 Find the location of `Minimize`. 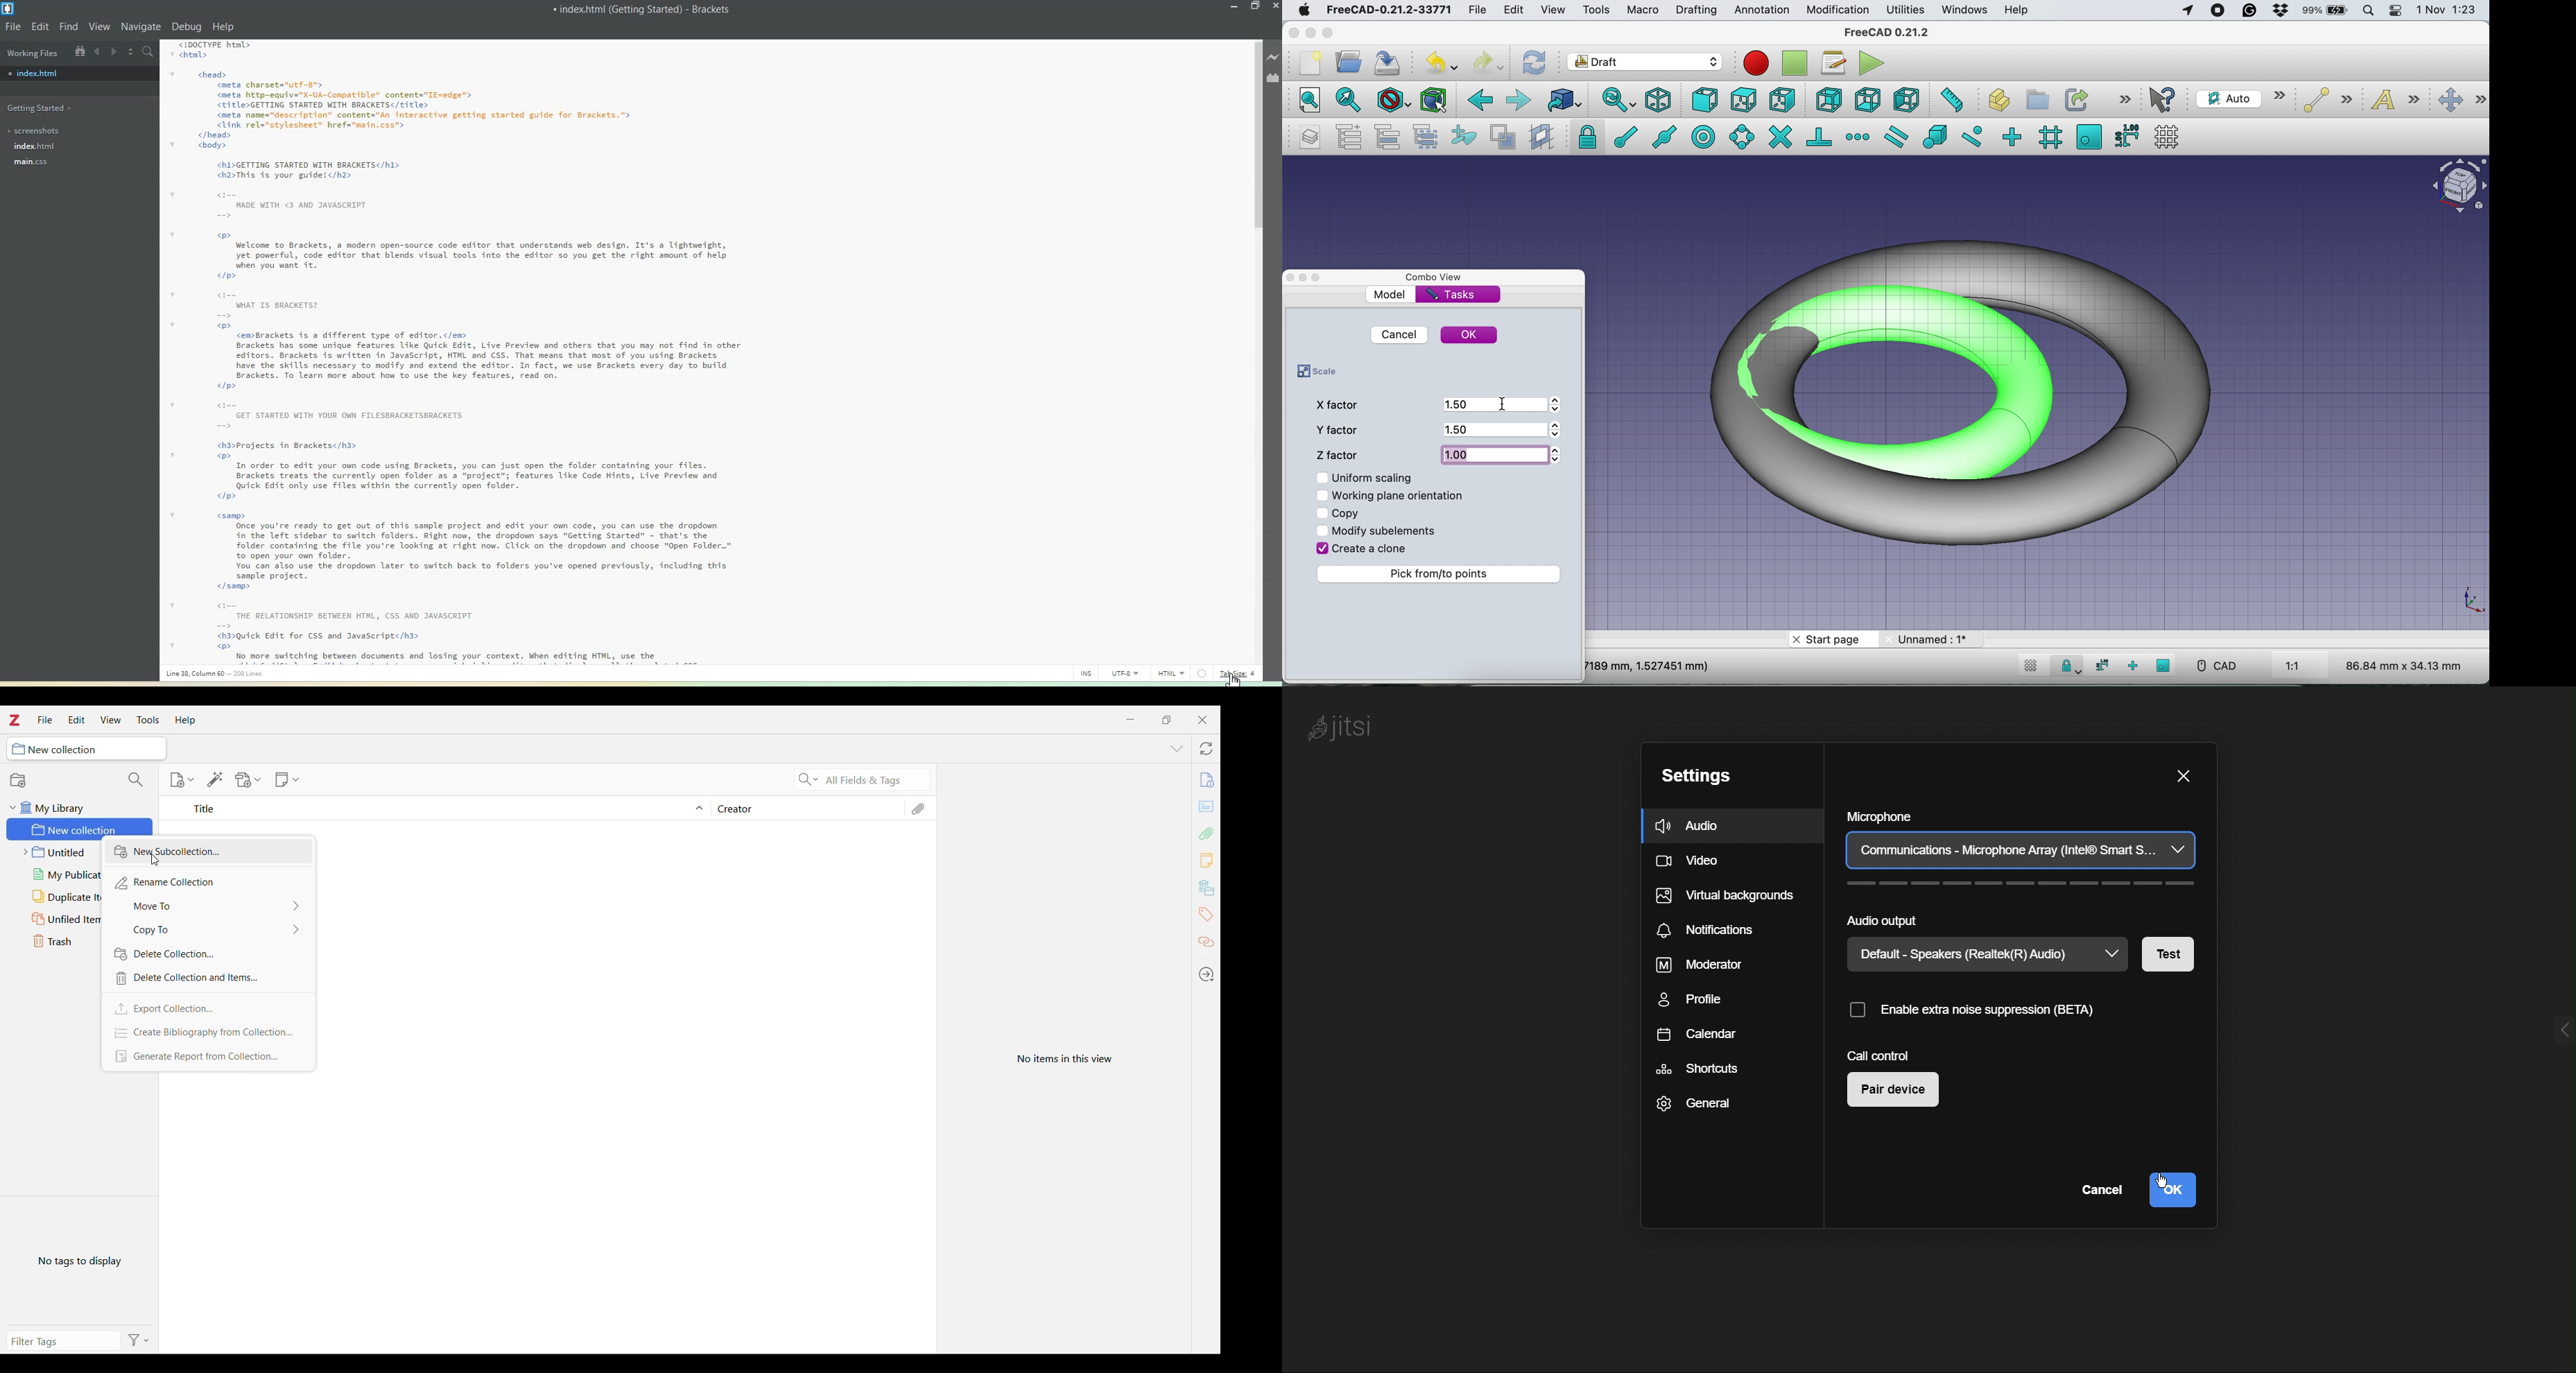

Minimize is located at coordinates (1235, 7).